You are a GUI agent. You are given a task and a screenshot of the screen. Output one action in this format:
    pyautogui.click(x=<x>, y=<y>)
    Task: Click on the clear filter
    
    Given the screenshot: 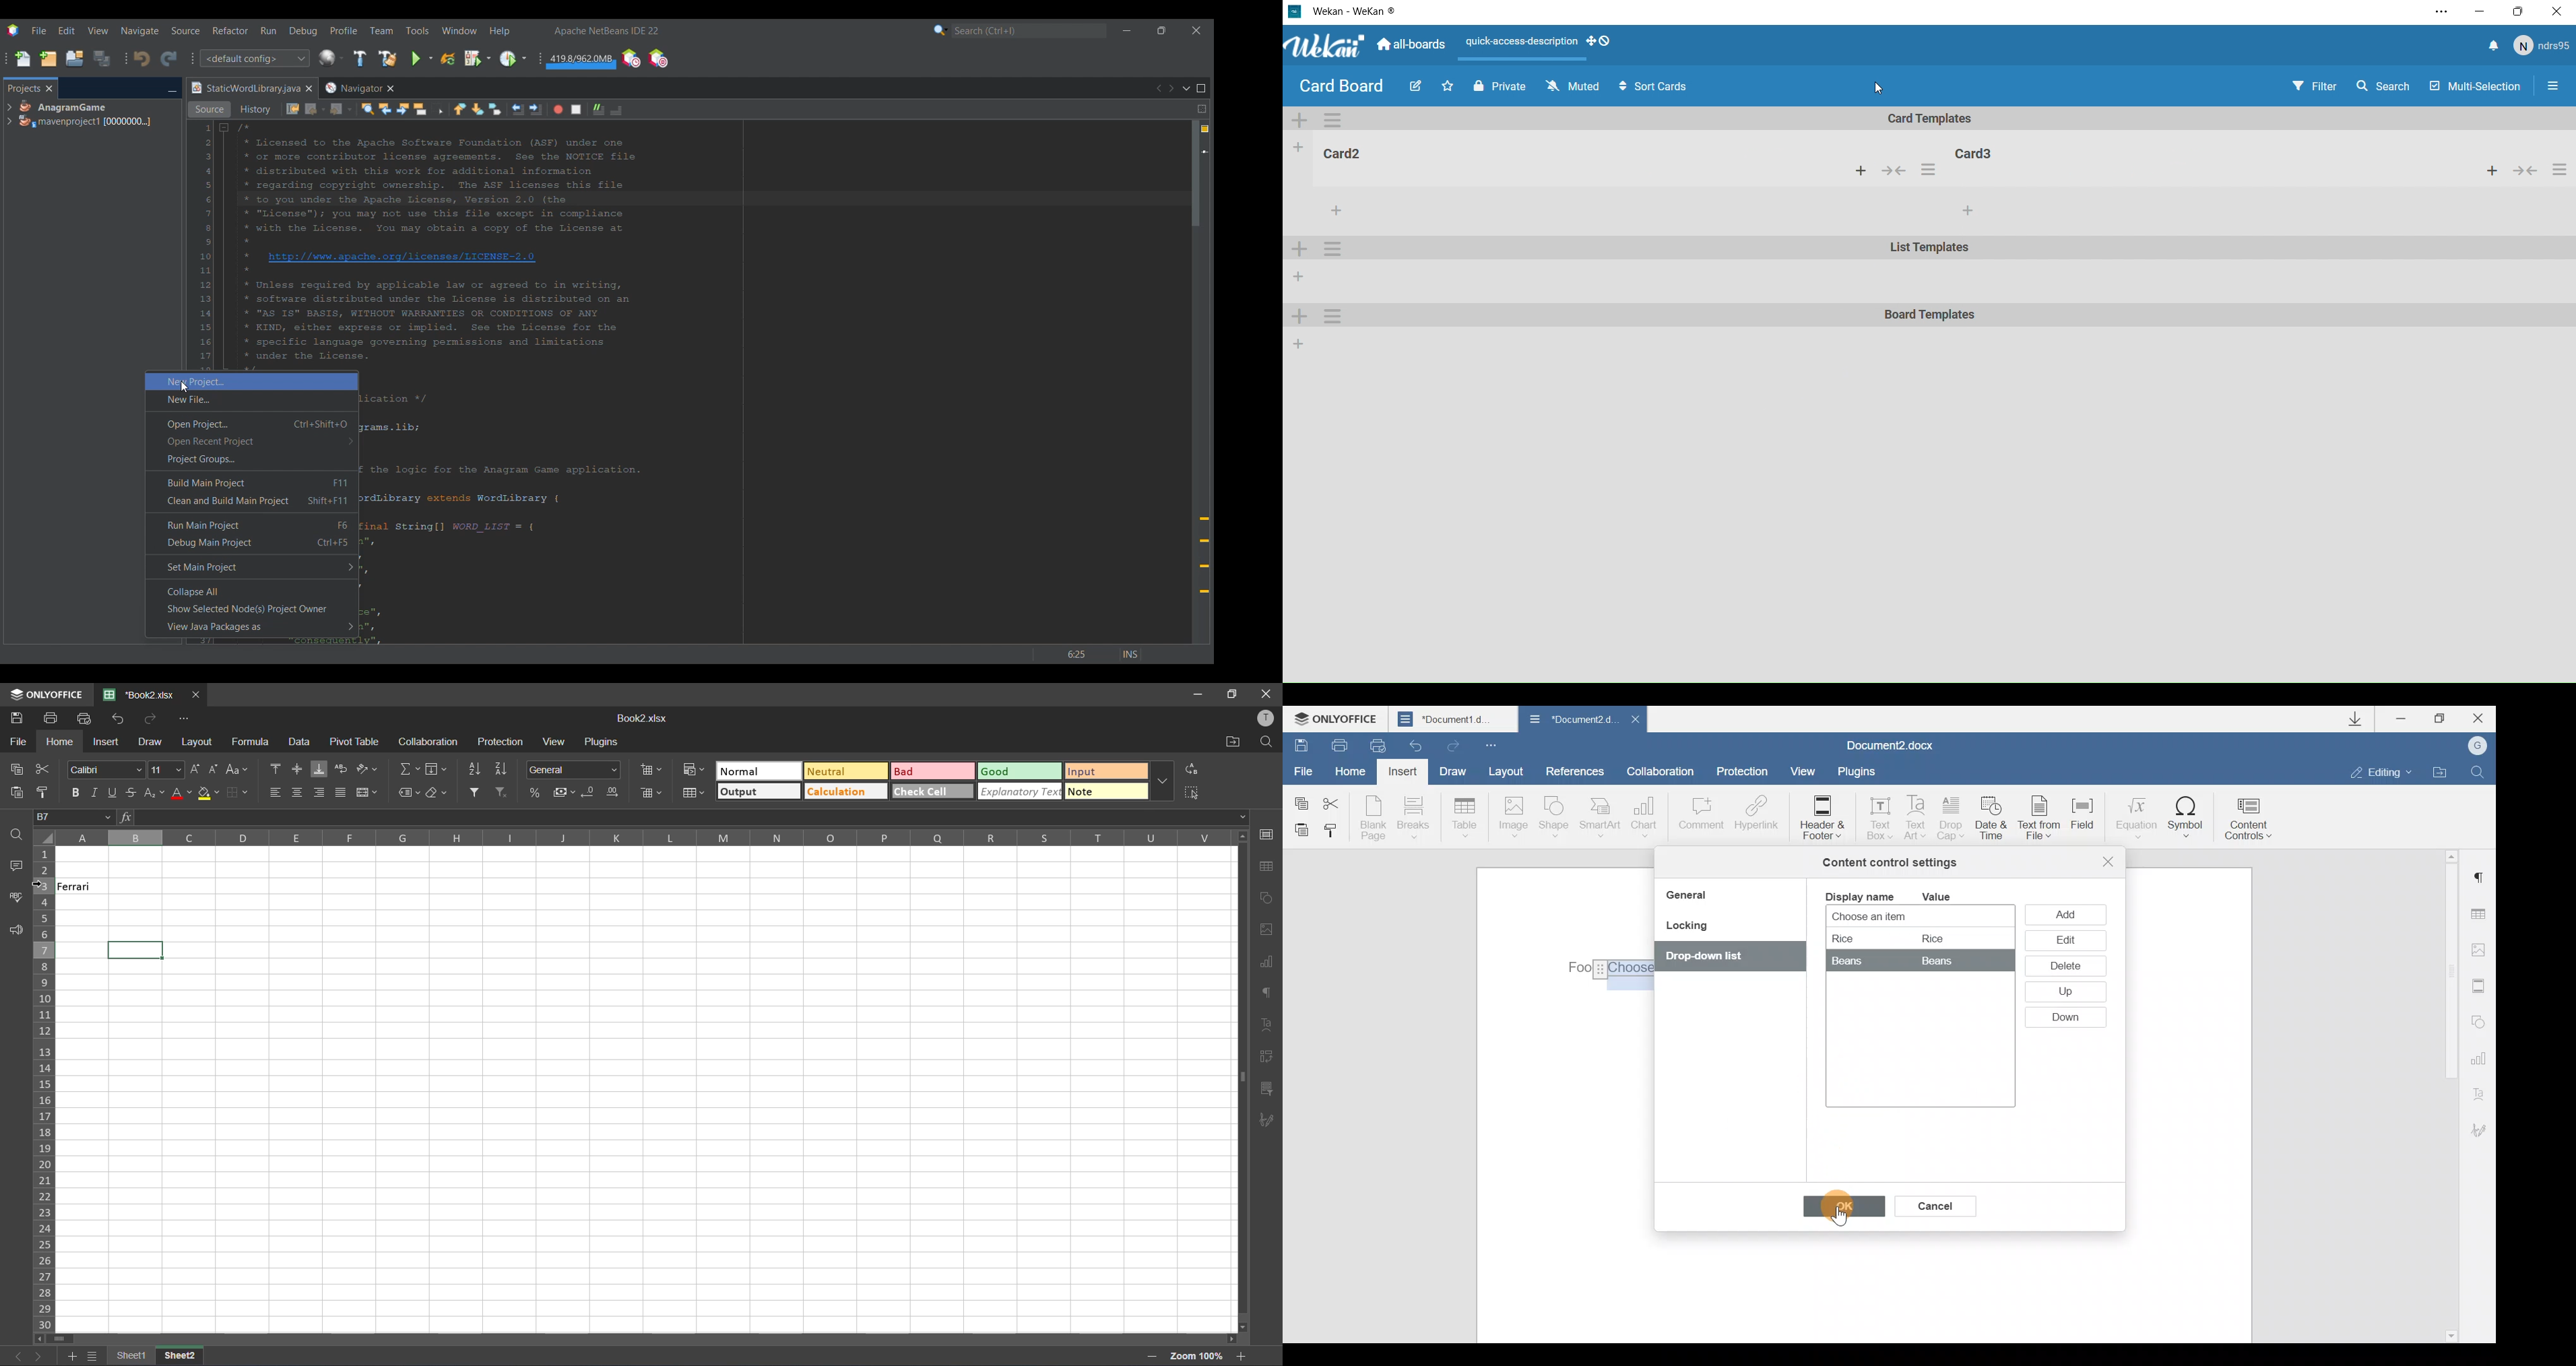 What is the action you would take?
    pyautogui.click(x=503, y=791)
    